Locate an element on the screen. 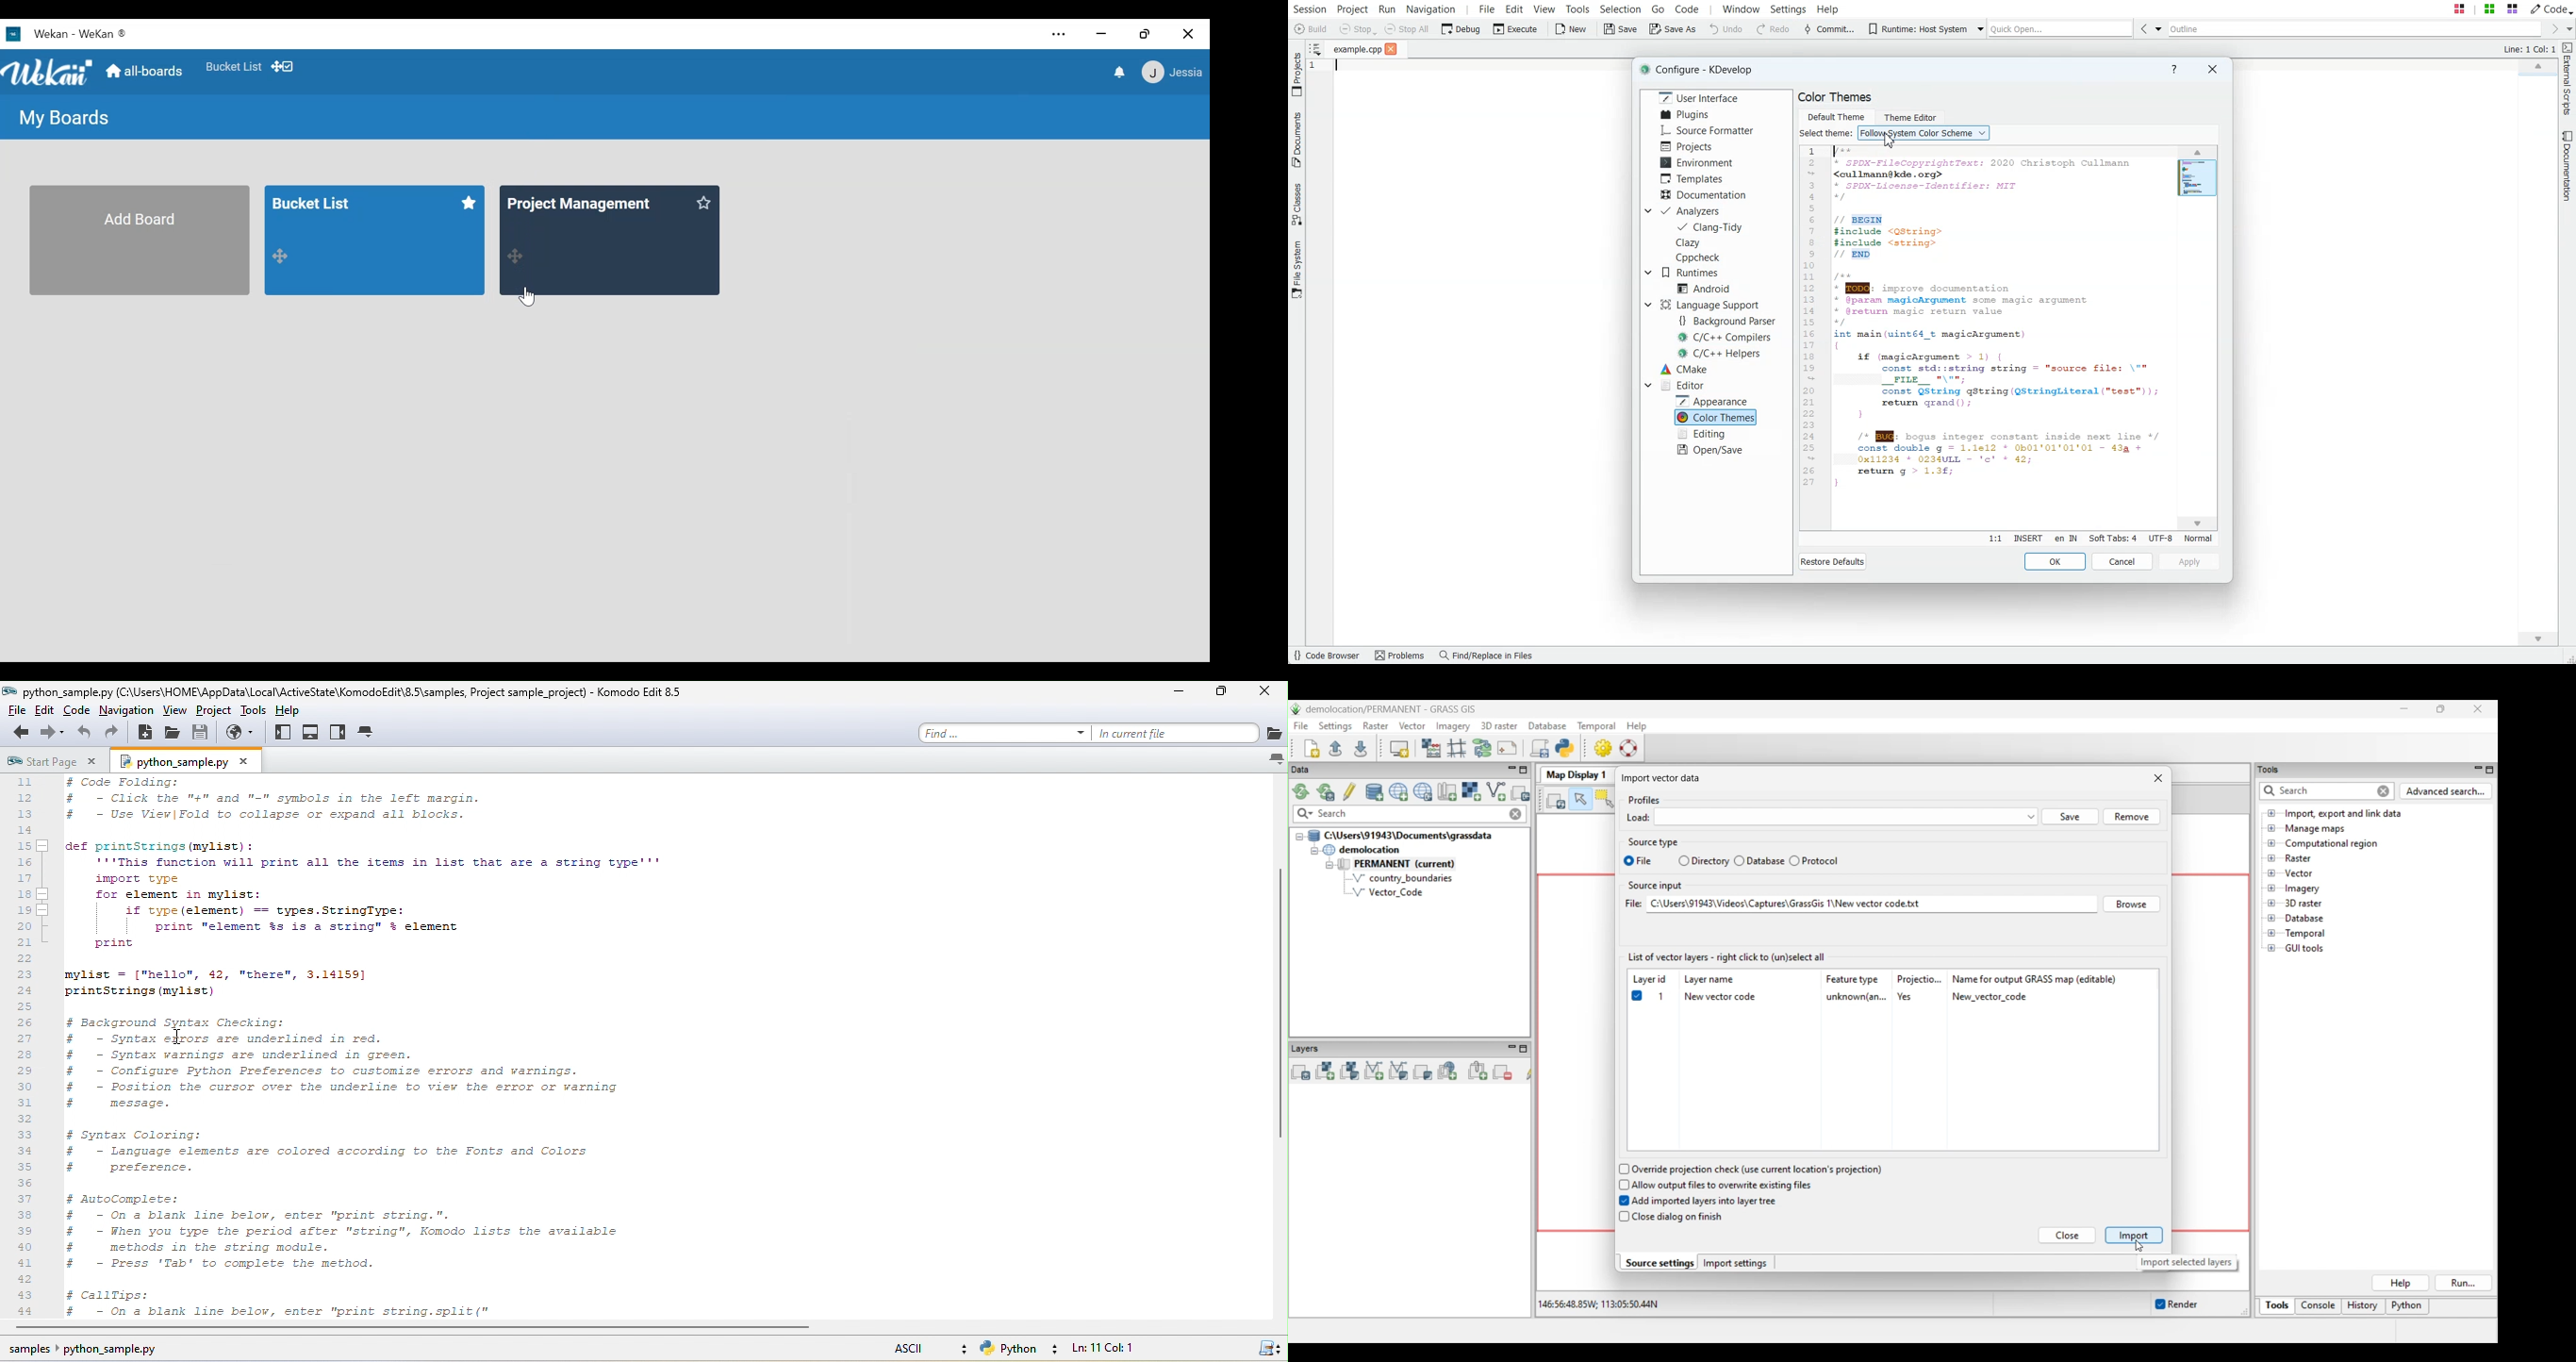 The height and width of the screenshot is (1372, 2576). Remove selected map layer(s) from layer tree is located at coordinates (1503, 1071).